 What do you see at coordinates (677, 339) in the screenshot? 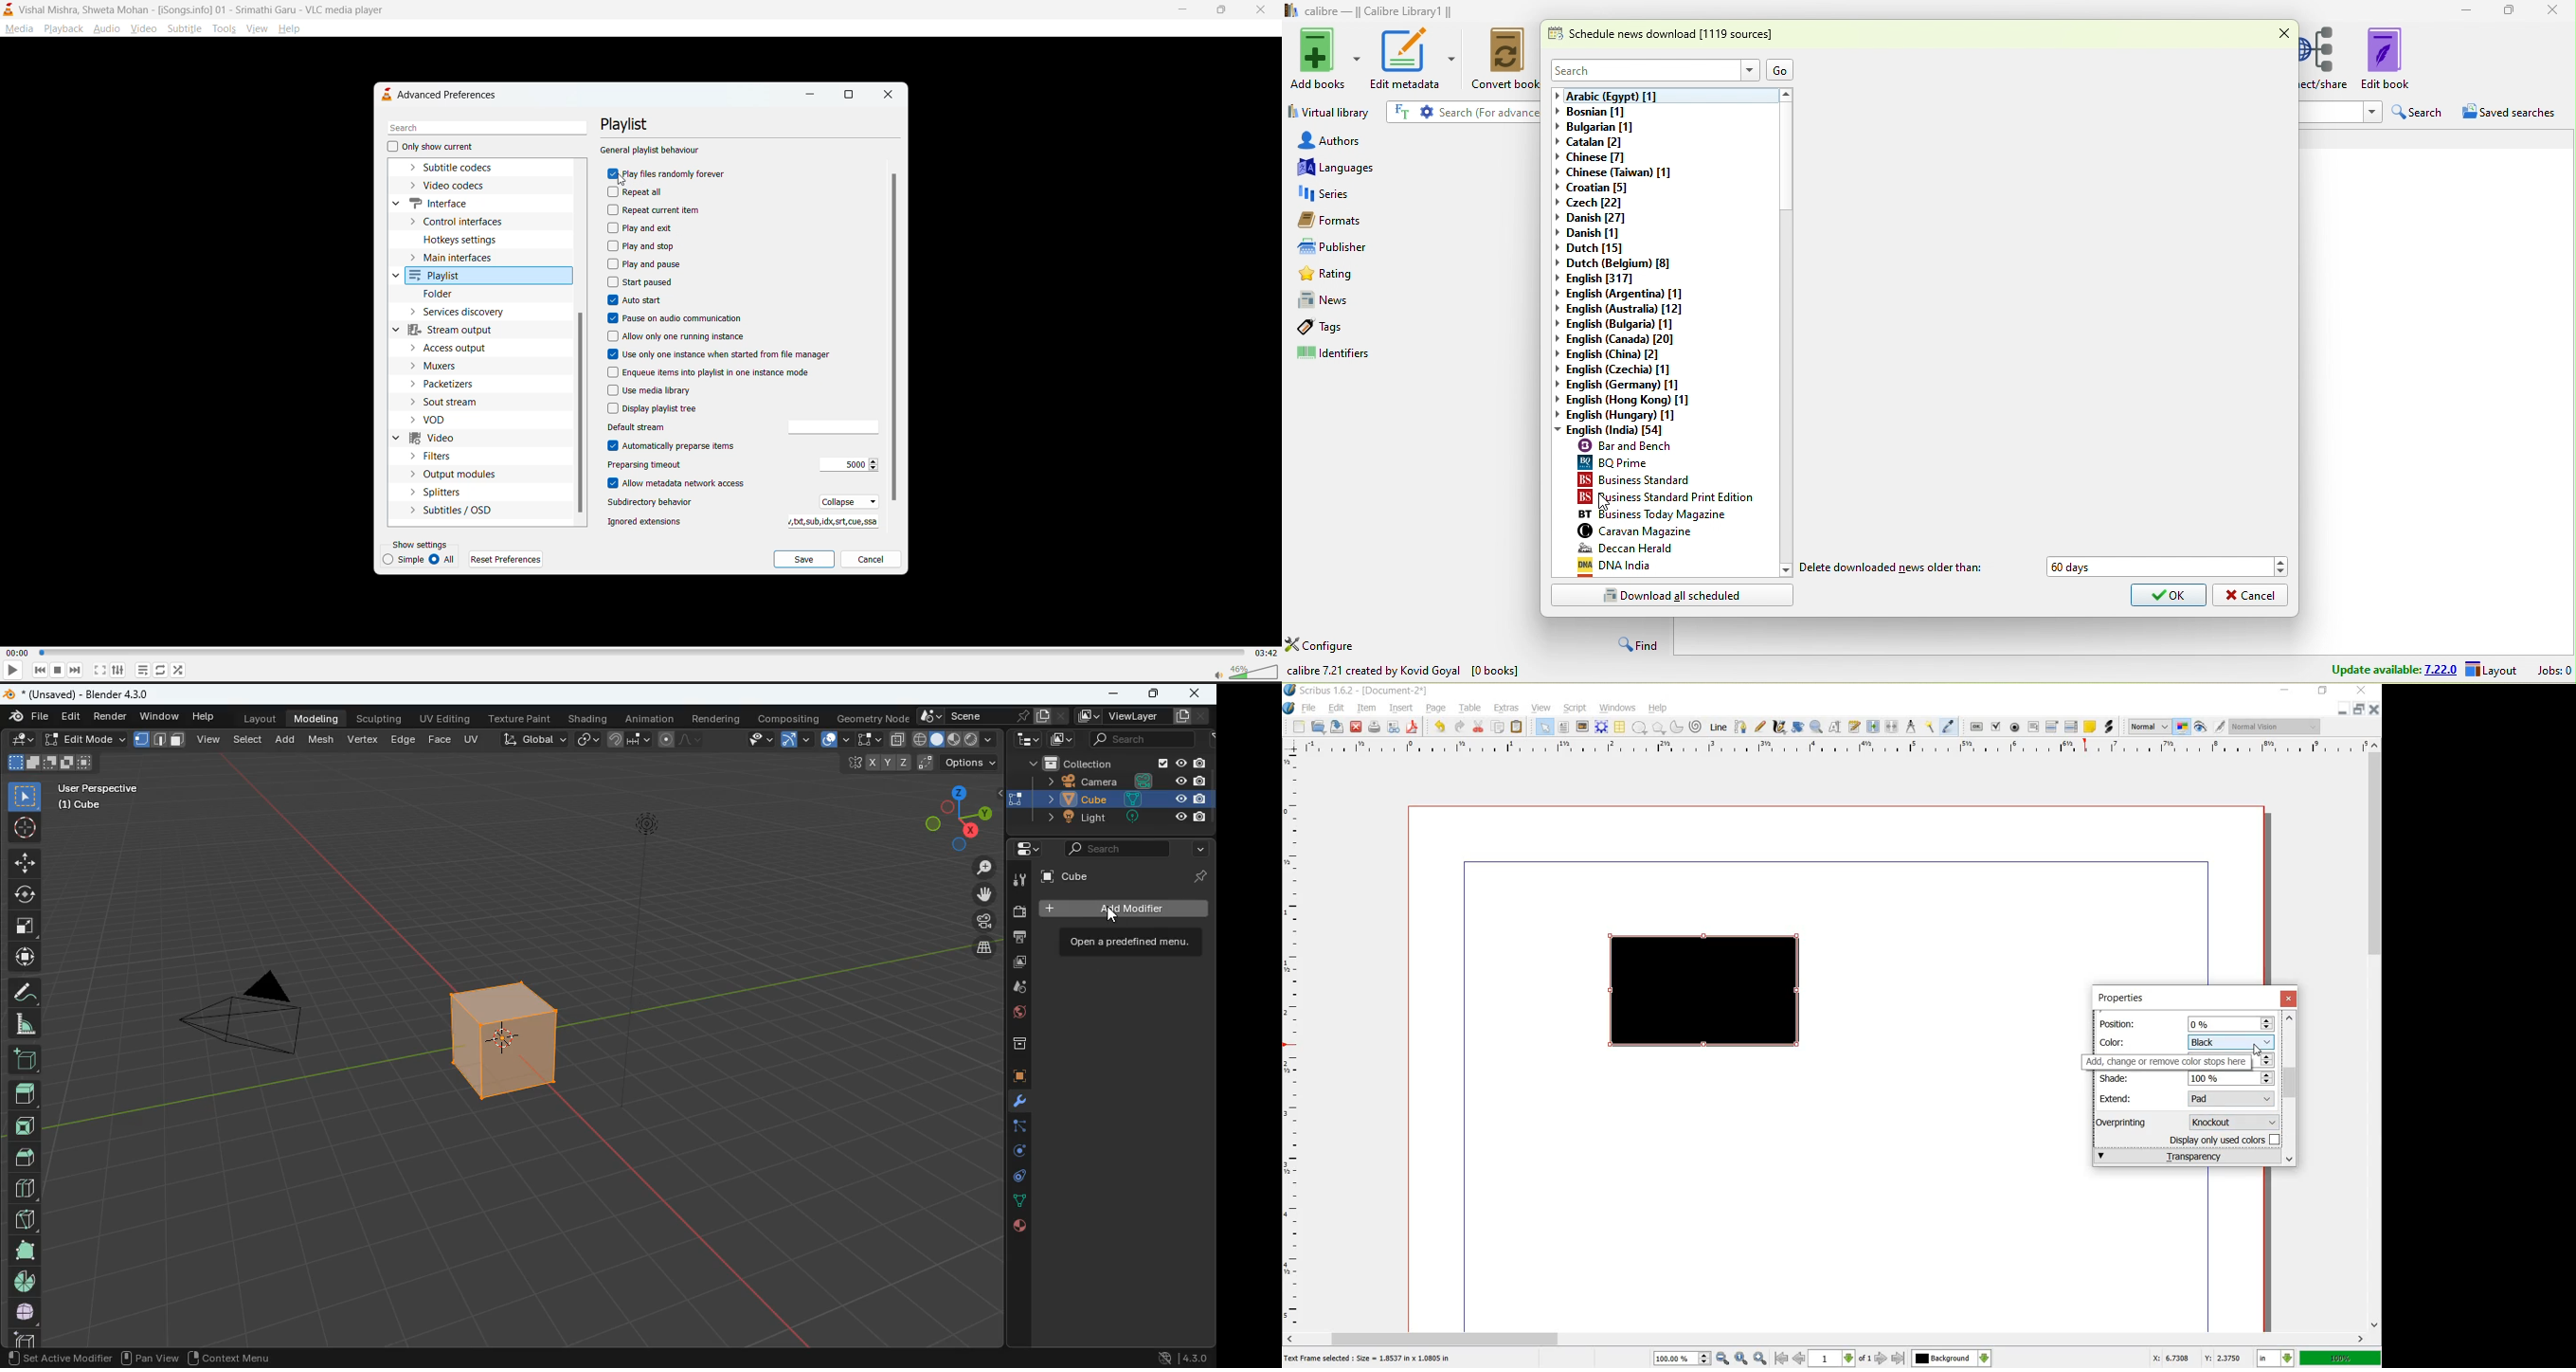
I see `allow only one running instance` at bounding box center [677, 339].